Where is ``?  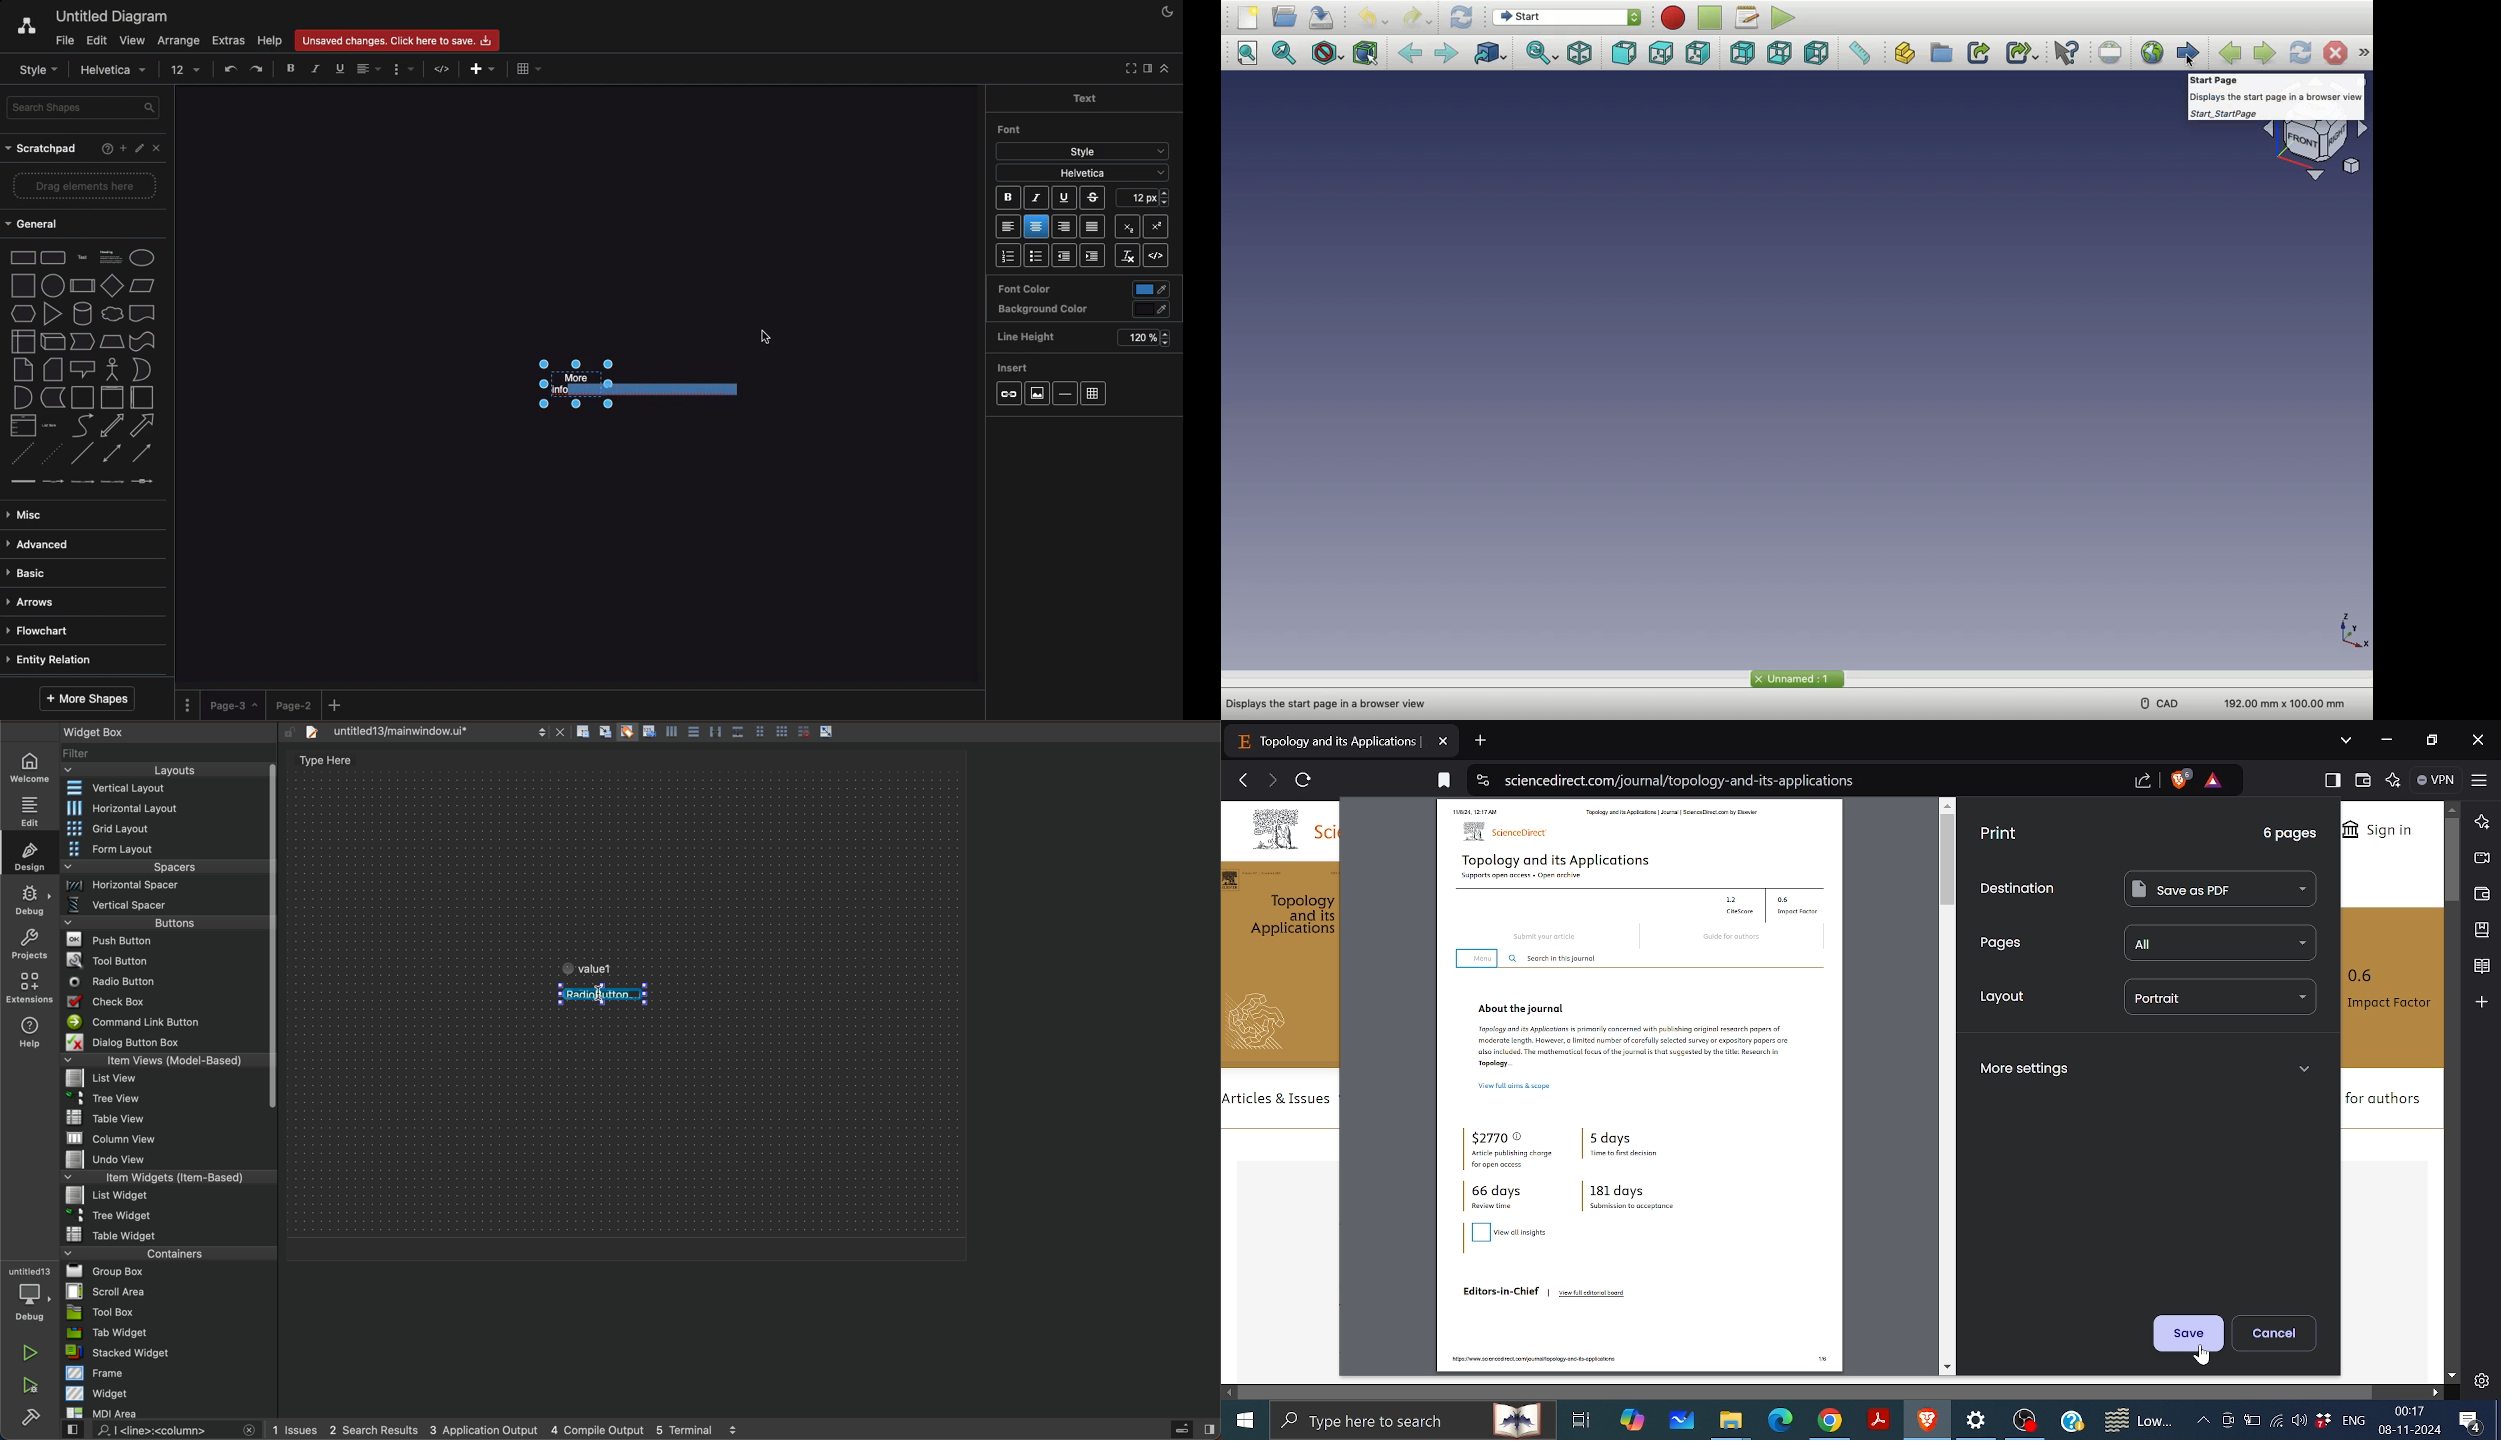
 is located at coordinates (801, 731).